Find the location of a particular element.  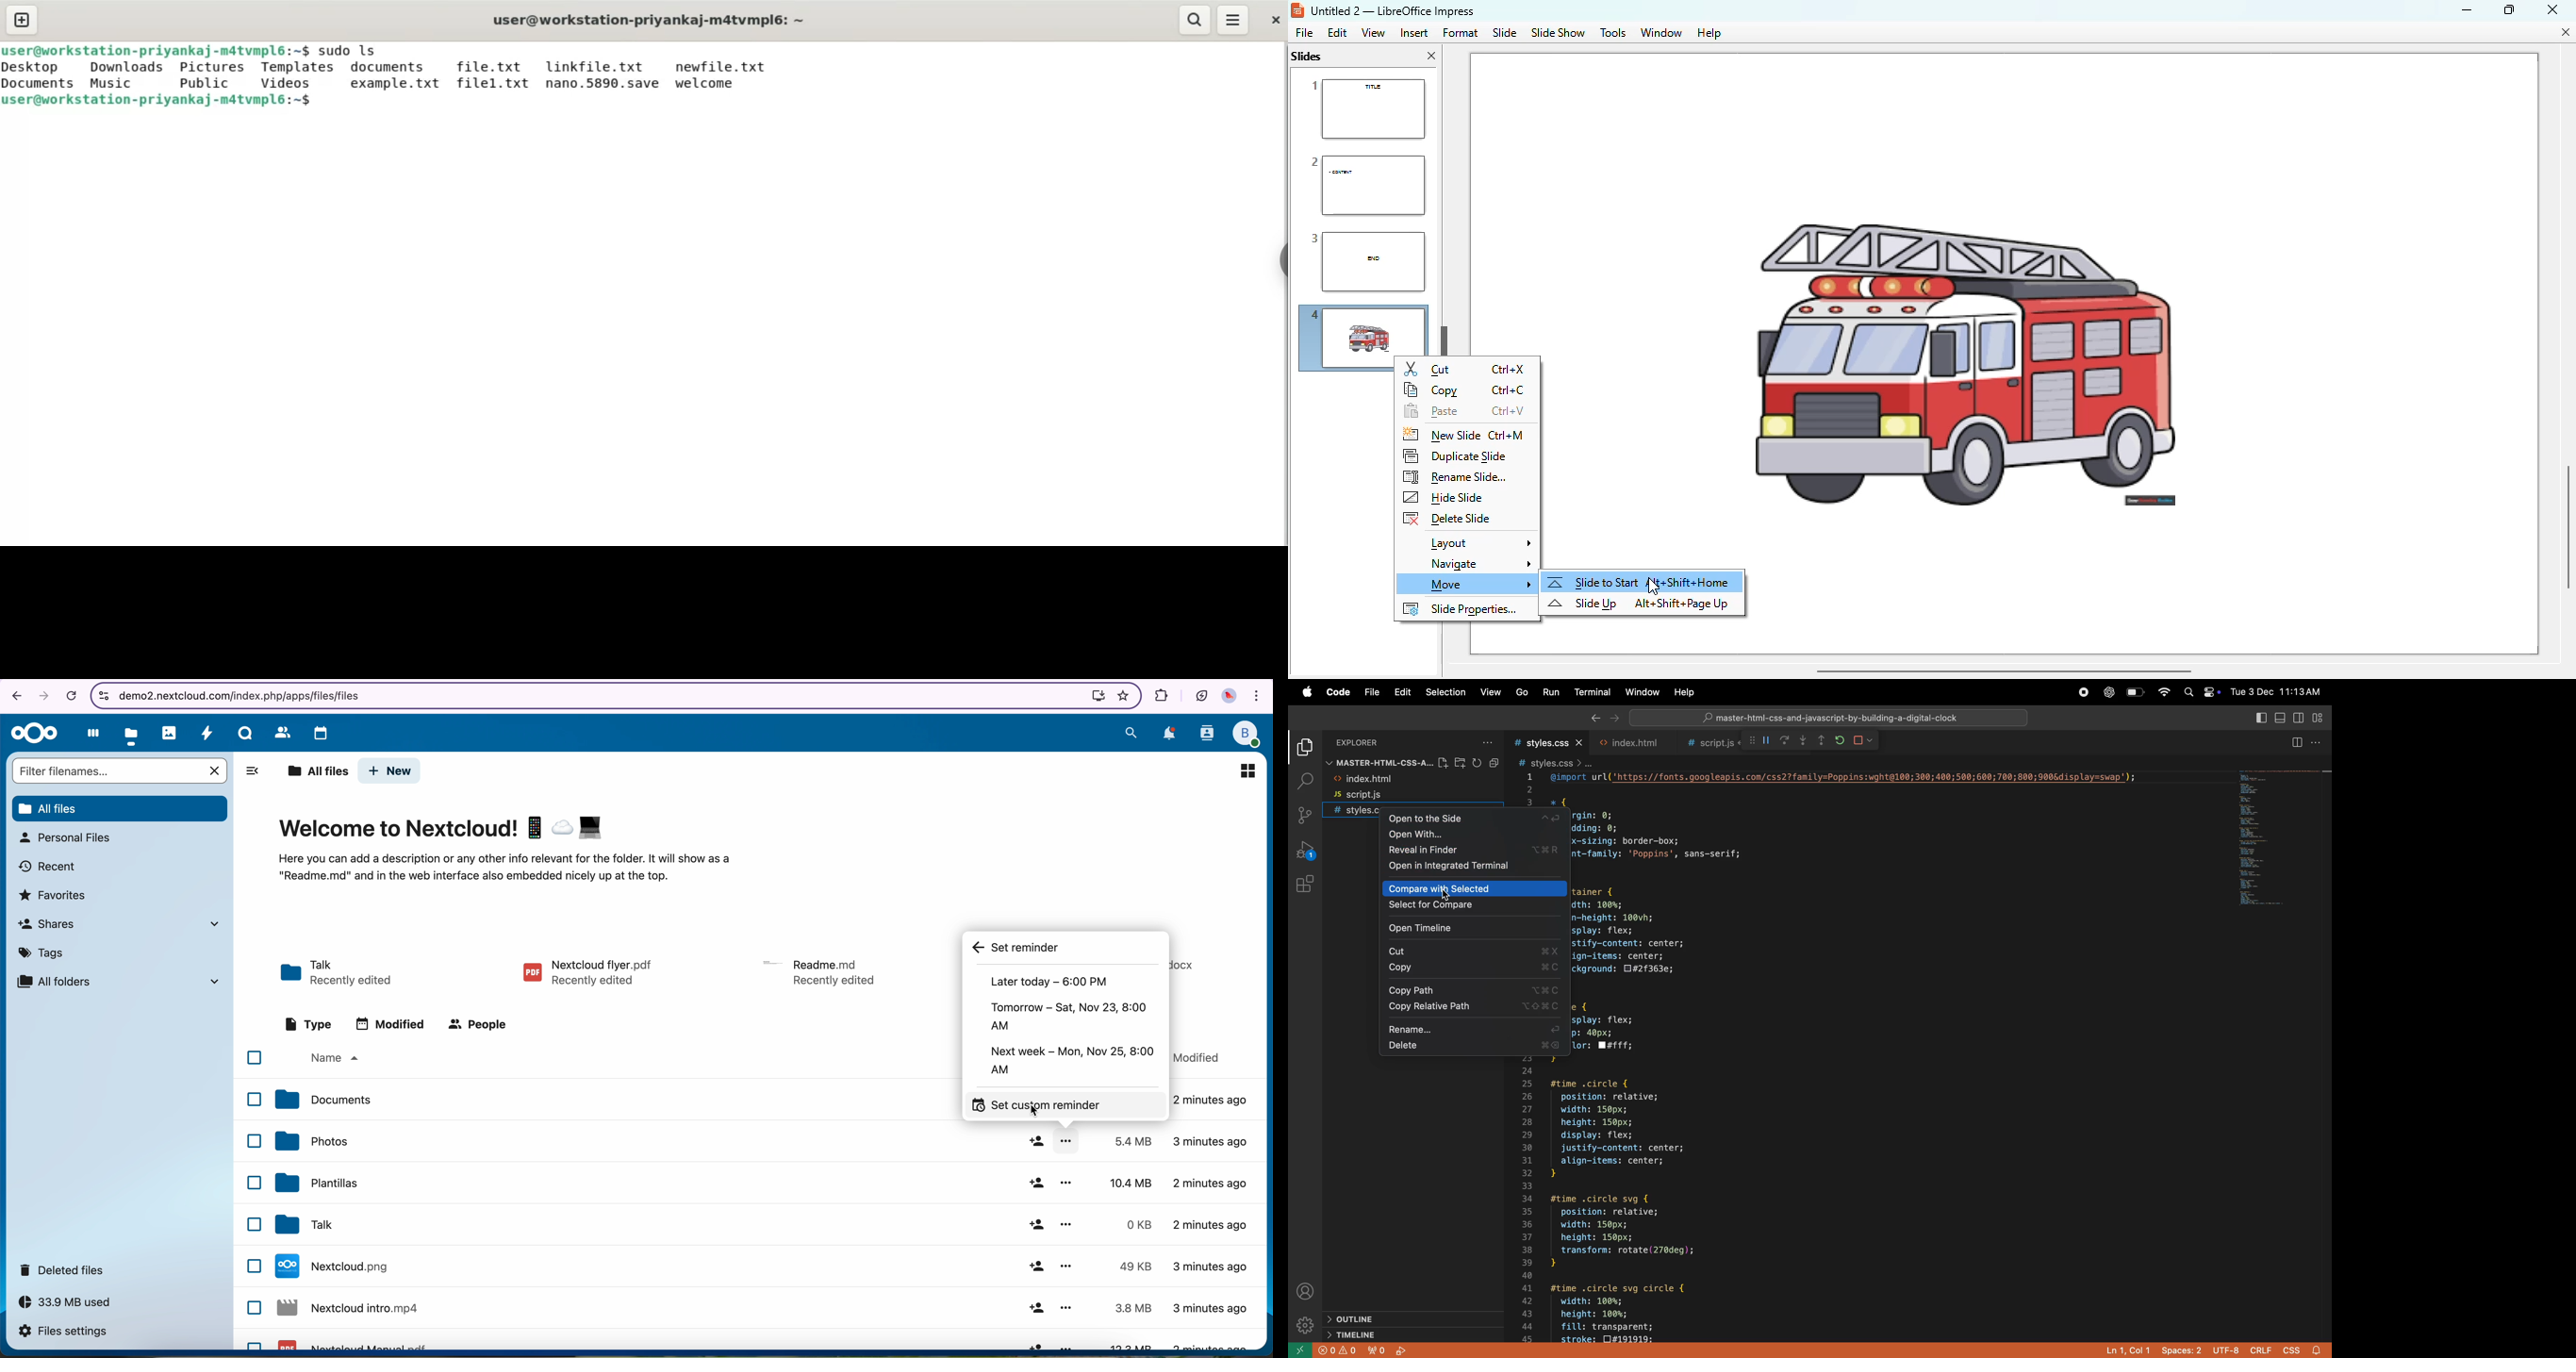

run is located at coordinates (1550, 691).